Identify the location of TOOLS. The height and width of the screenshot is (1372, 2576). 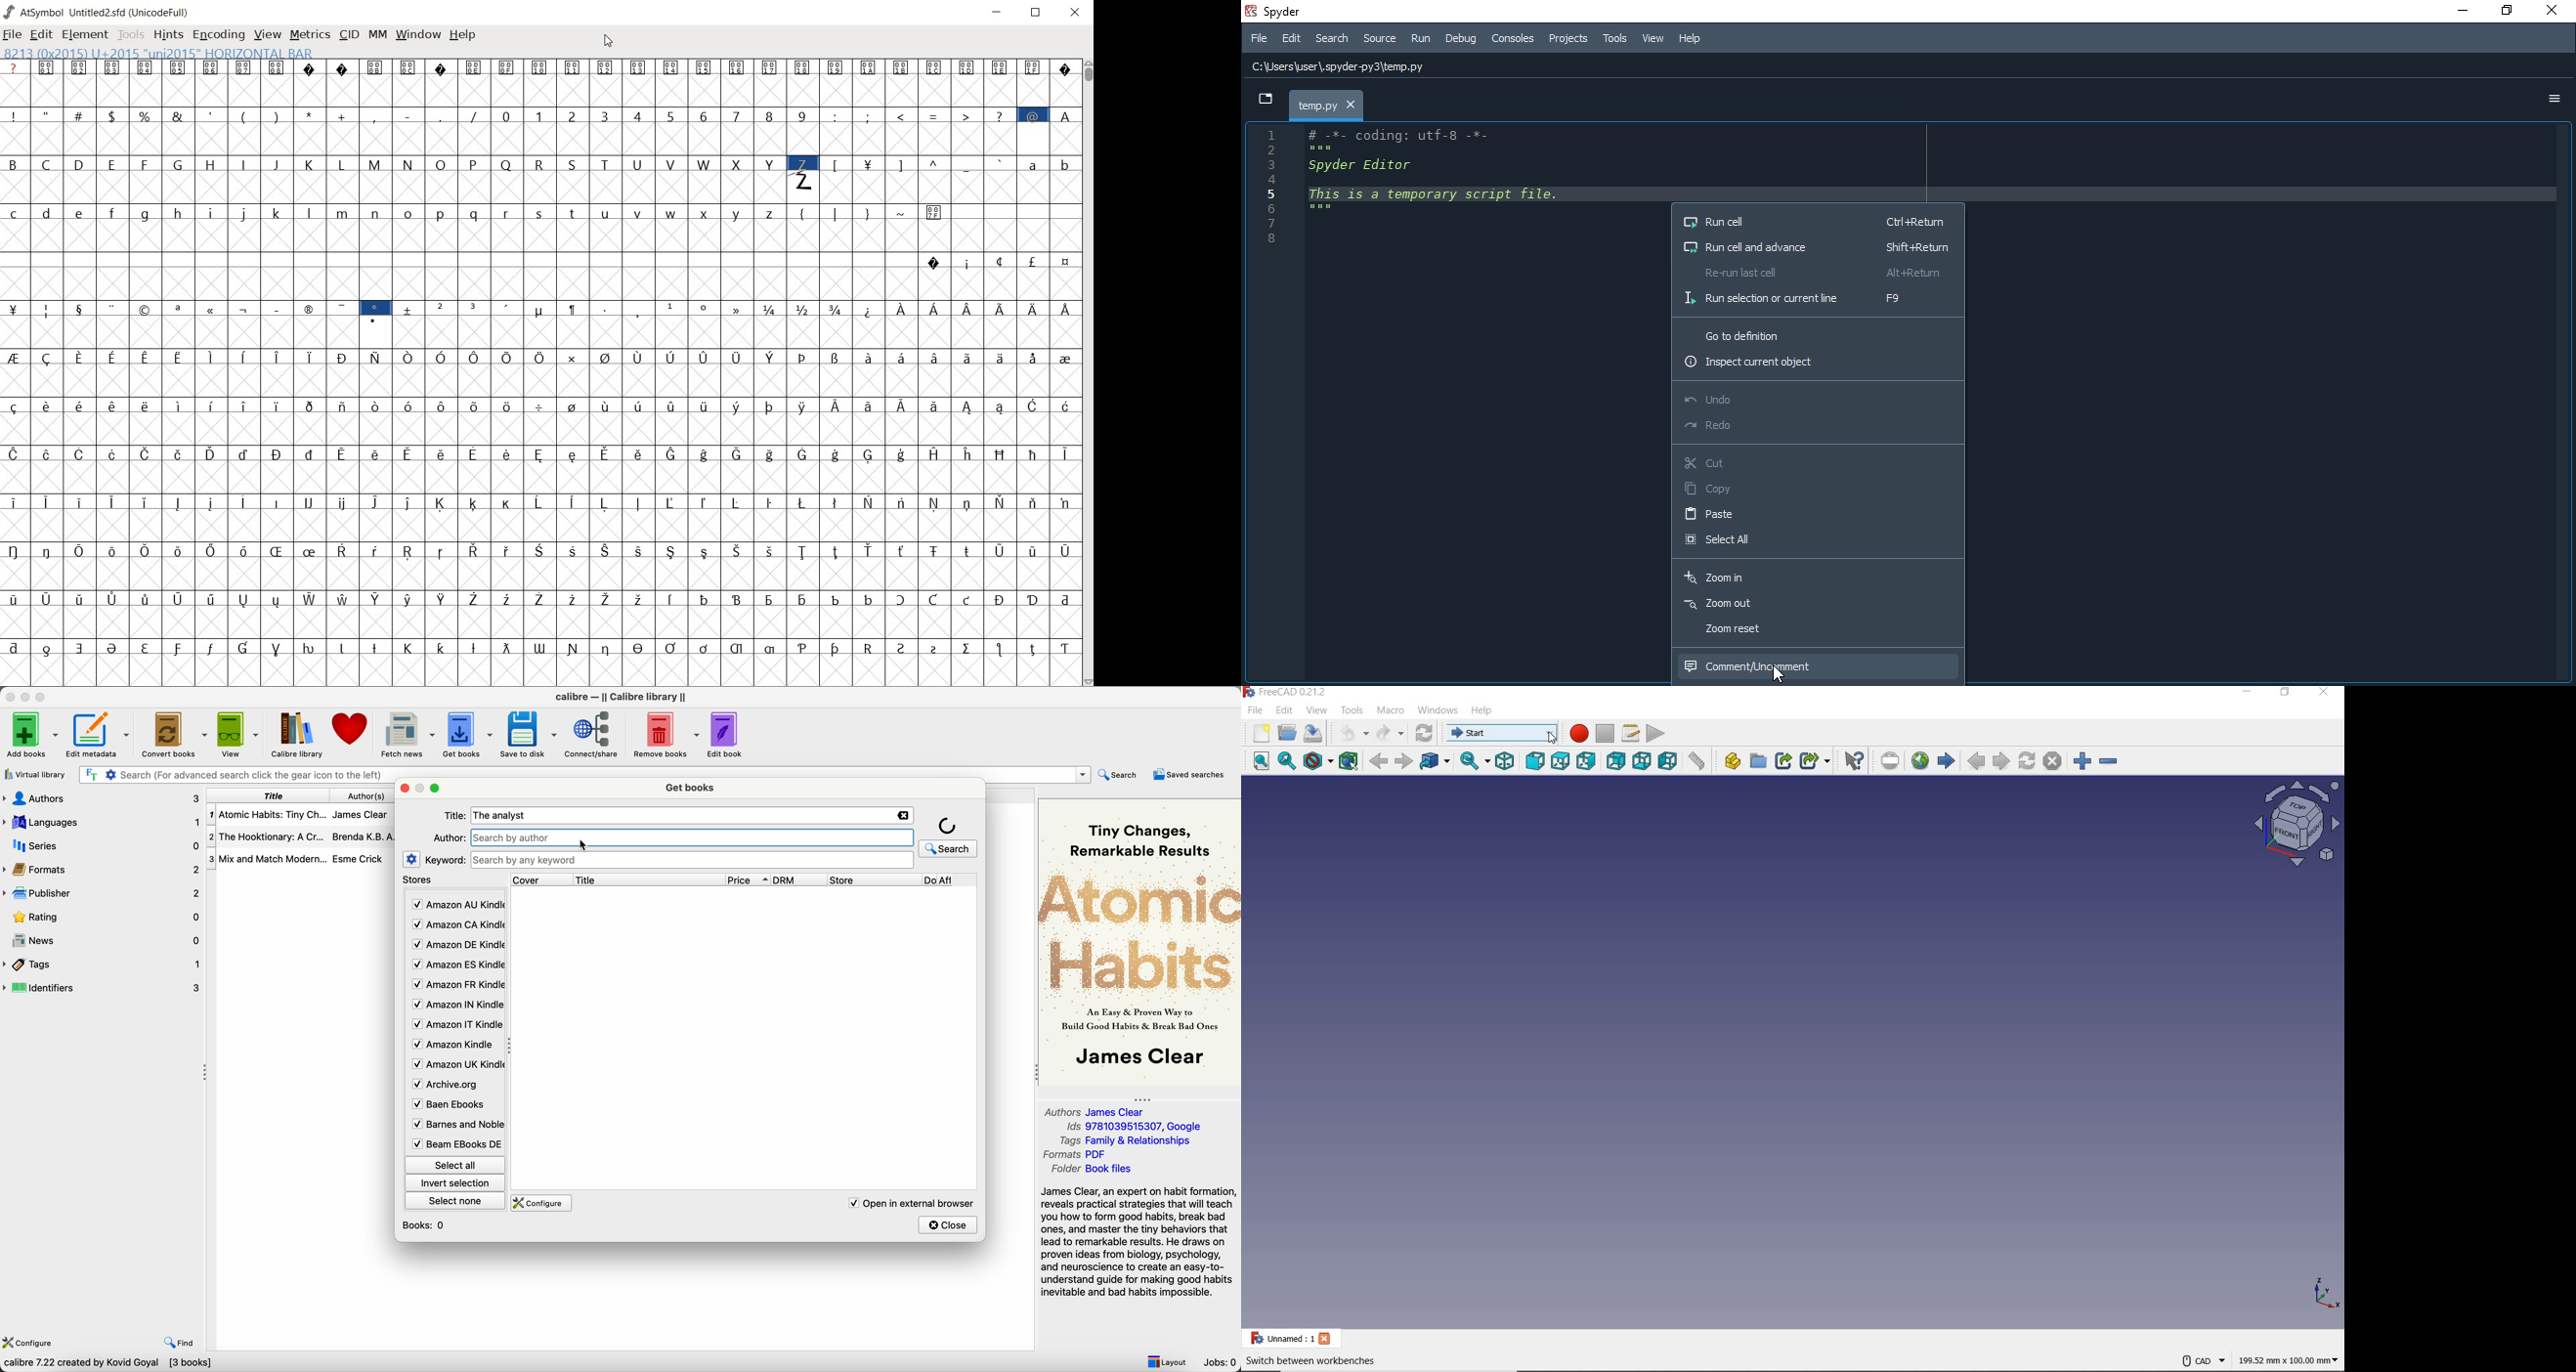
(1352, 711).